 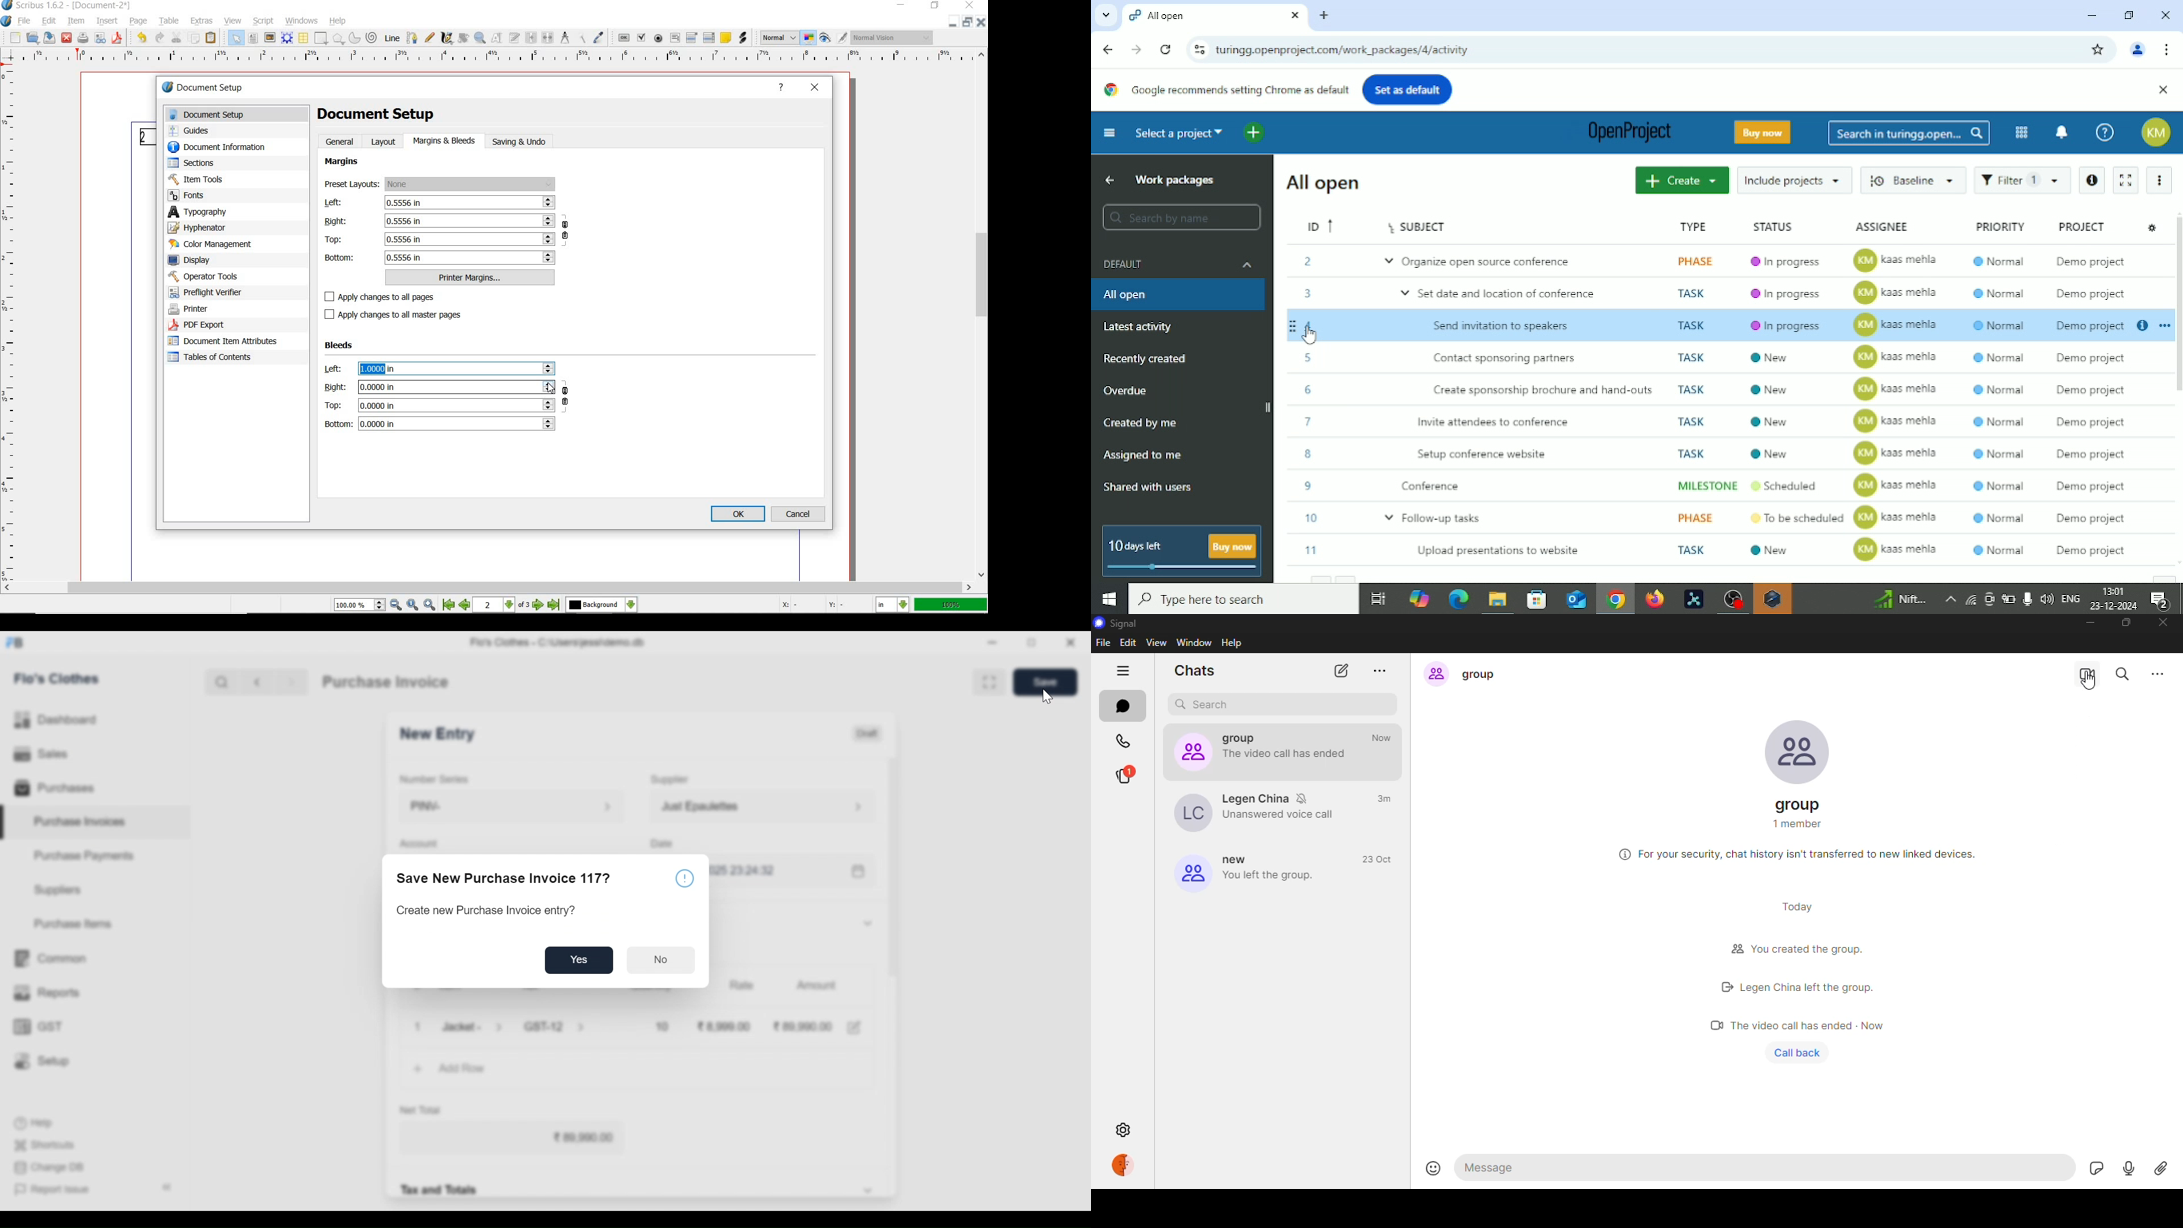 I want to click on The video call has ended - Now, so click(x=1810, y=1026).